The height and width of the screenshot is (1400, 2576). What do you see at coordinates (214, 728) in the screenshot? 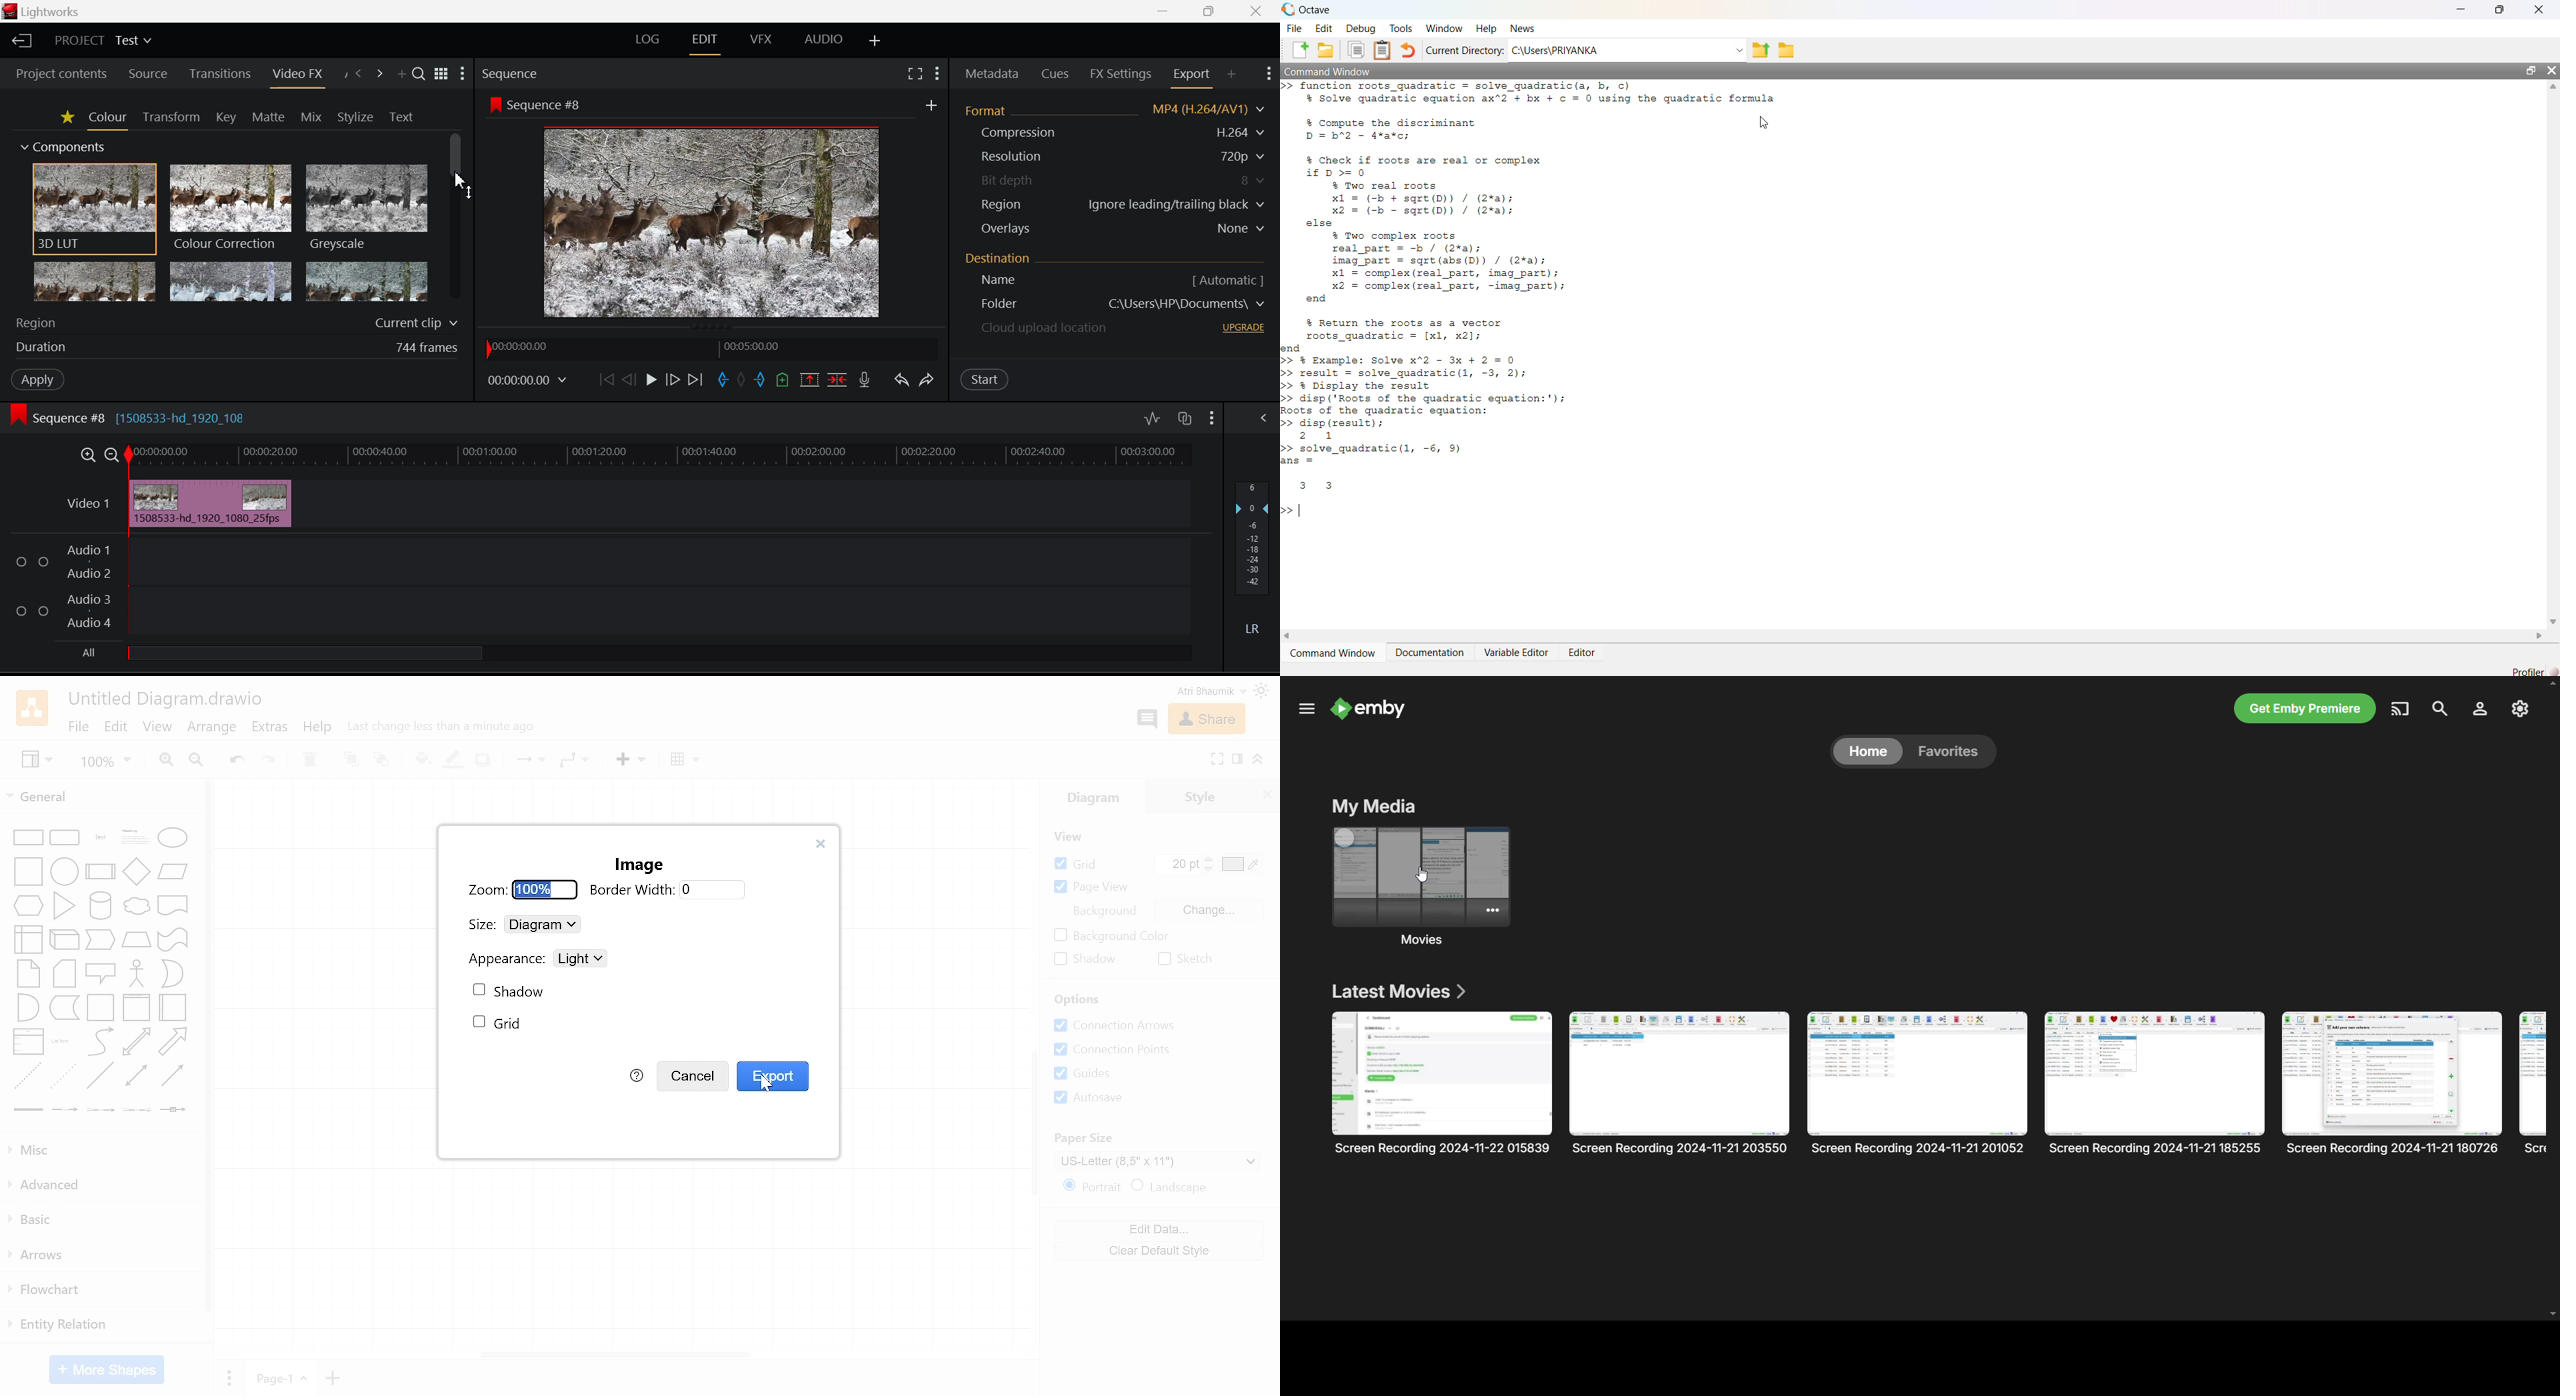
I see `Arrange` at bounding box center [214, 728].